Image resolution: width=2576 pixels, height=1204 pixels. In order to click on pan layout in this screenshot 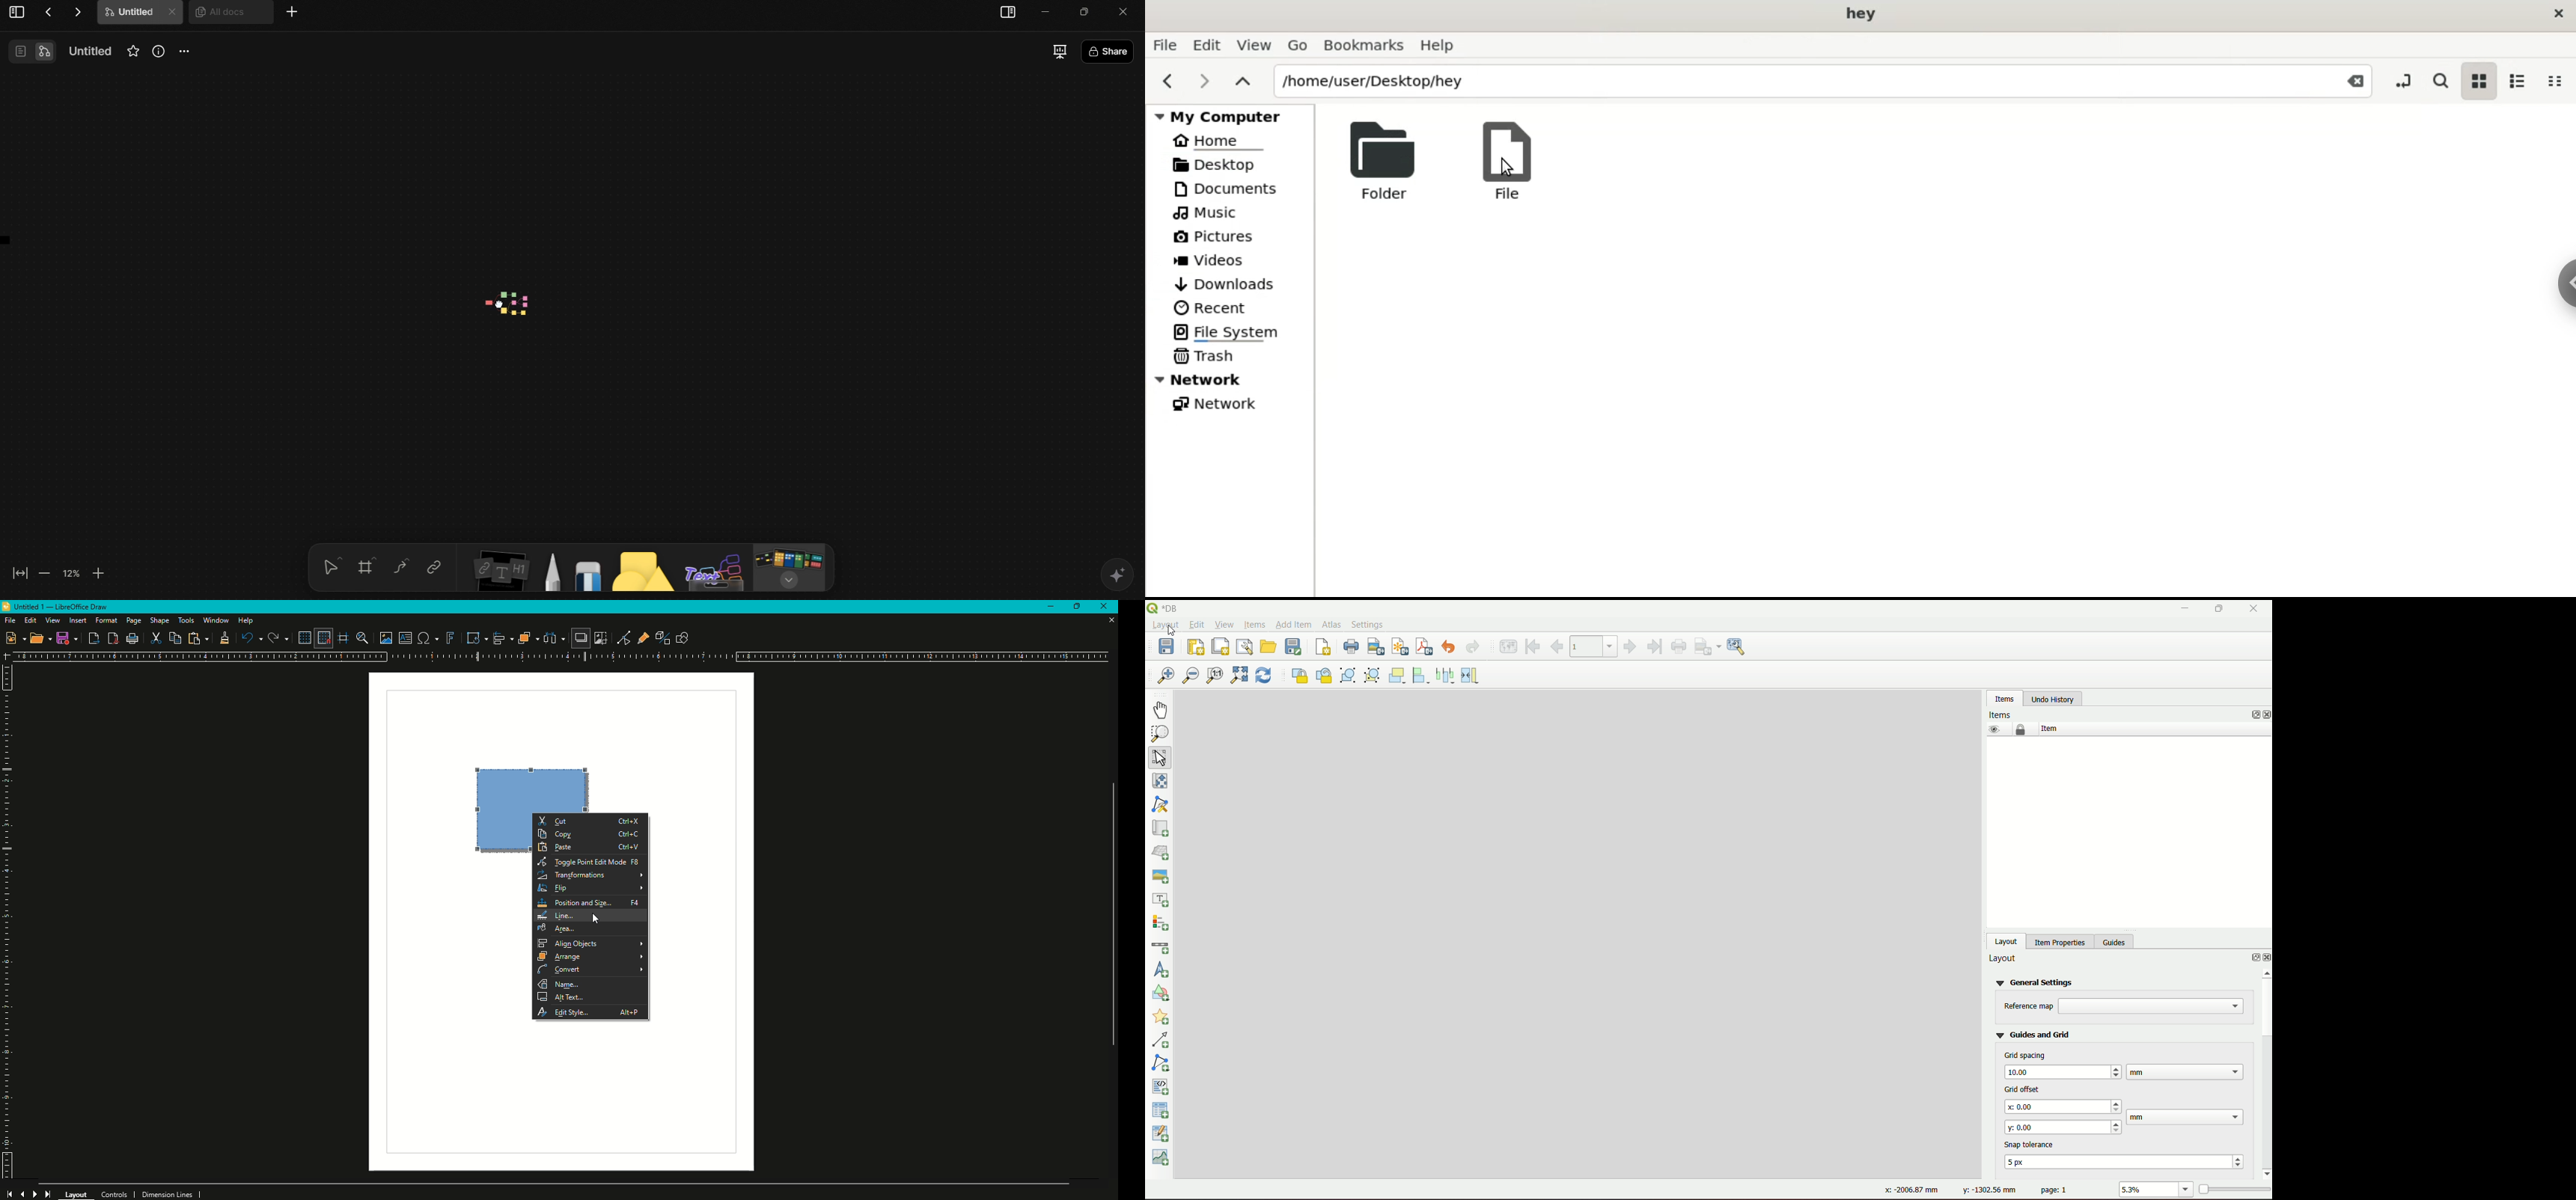, I will do `click(1161, 710)`.